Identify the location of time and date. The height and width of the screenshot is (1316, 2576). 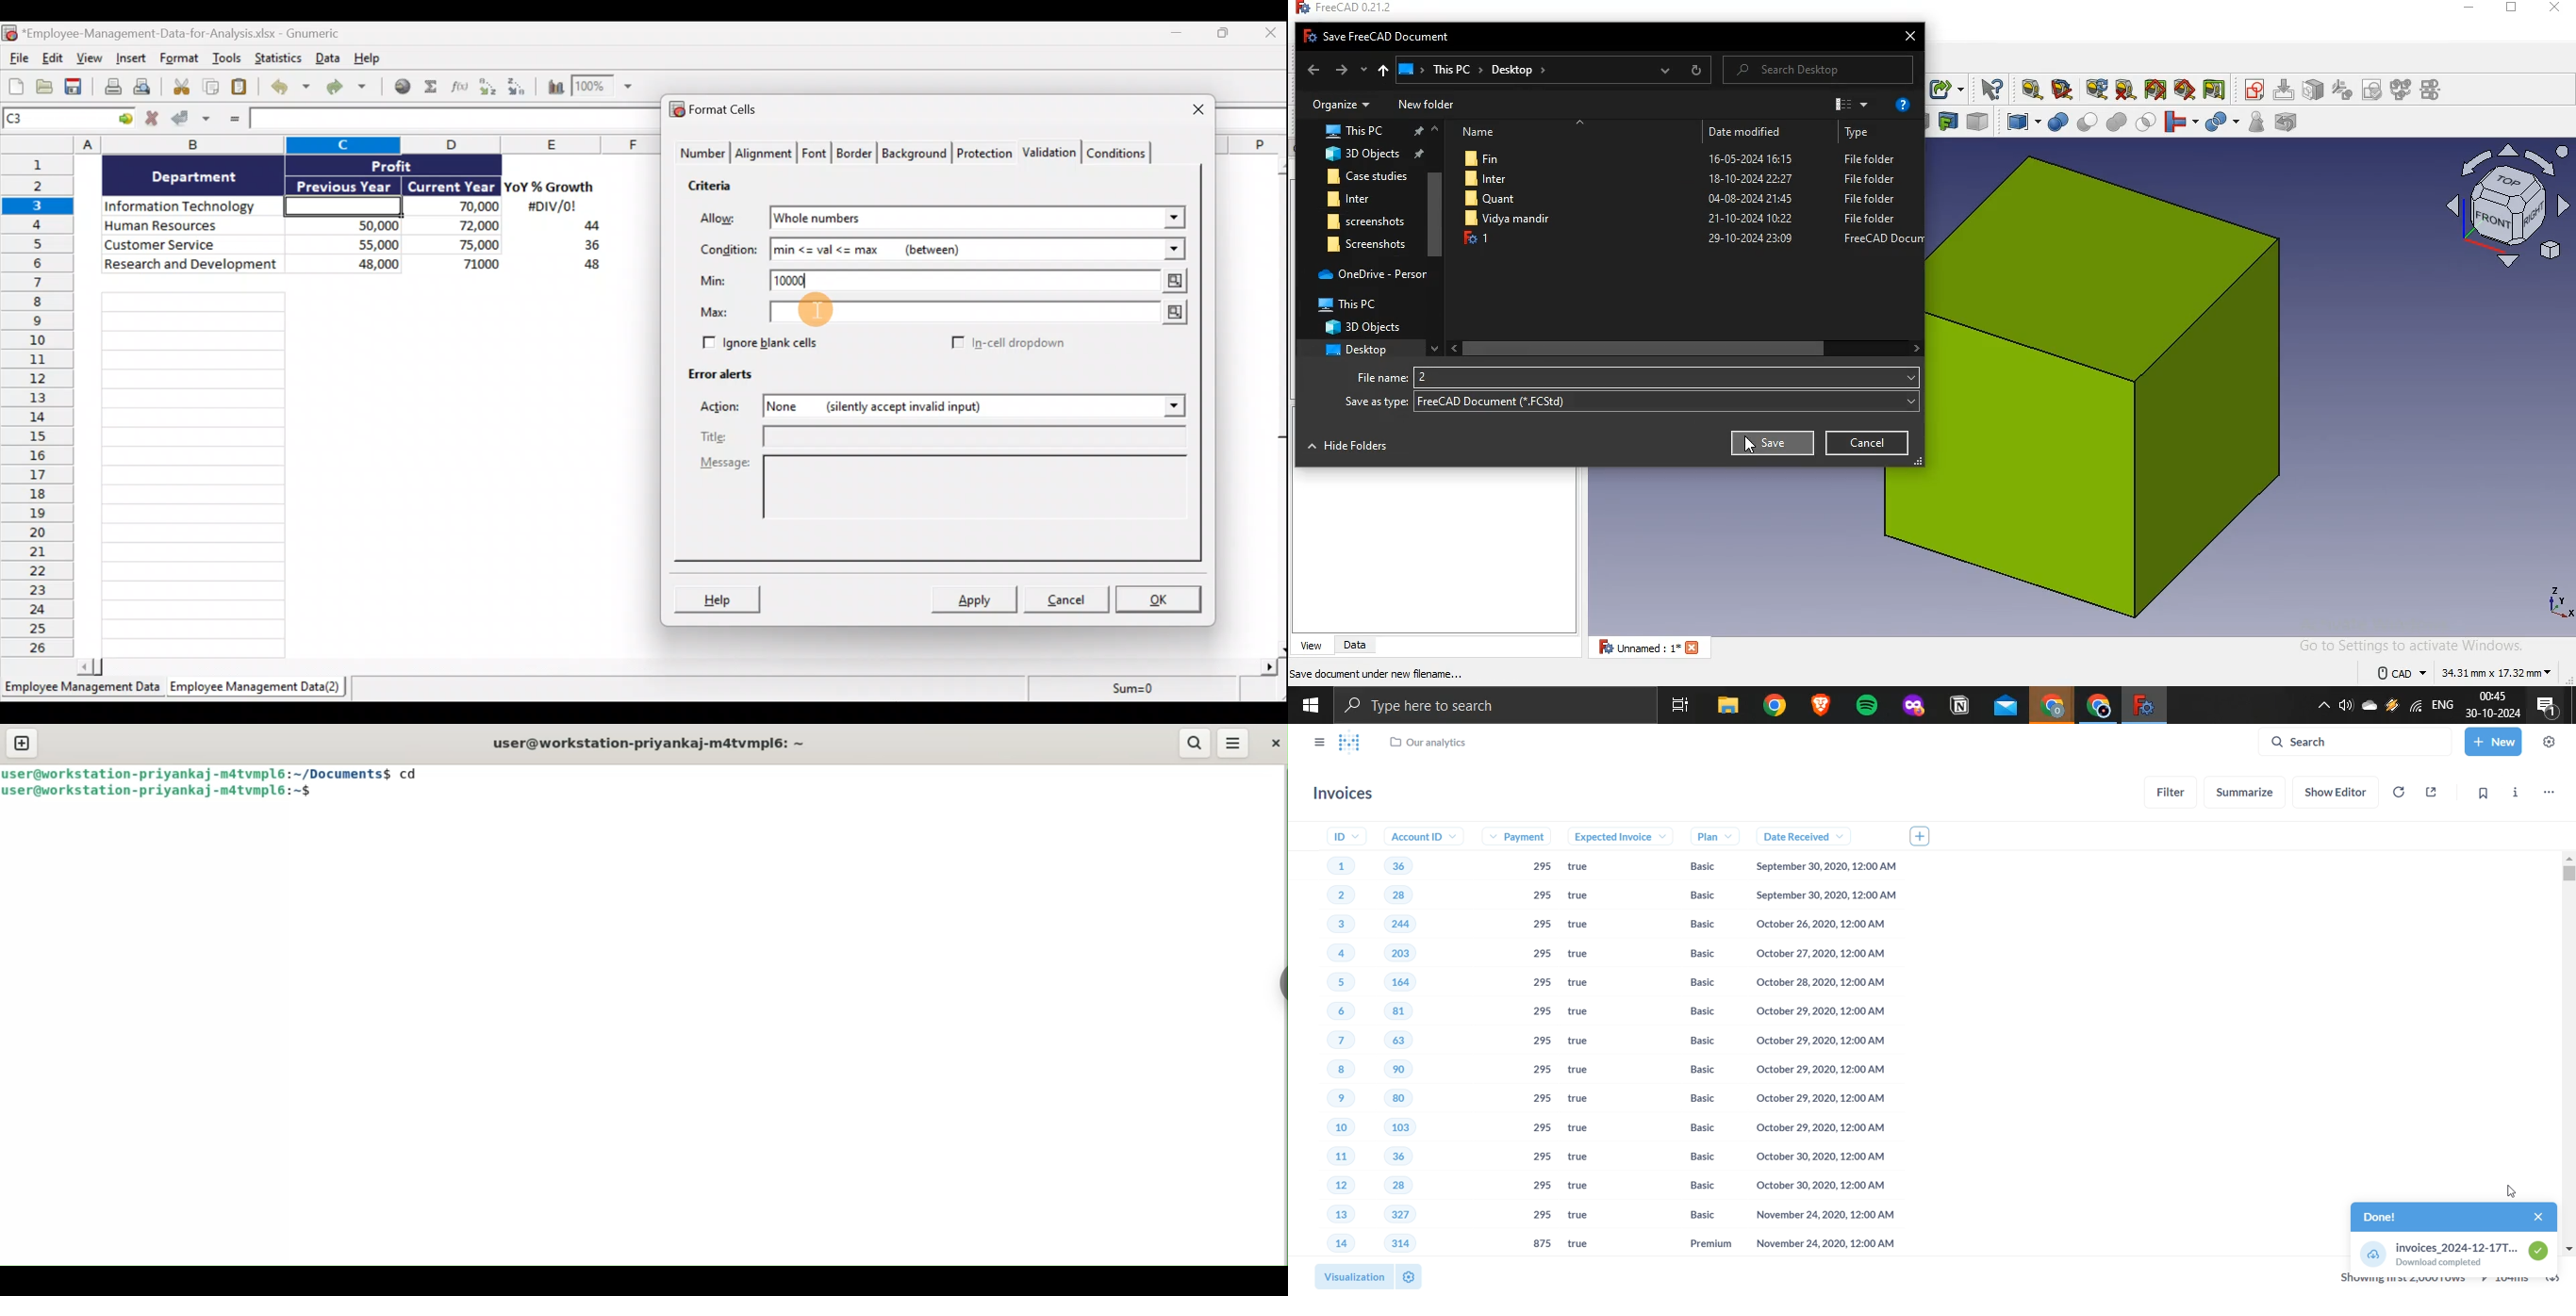
(2492, 708).